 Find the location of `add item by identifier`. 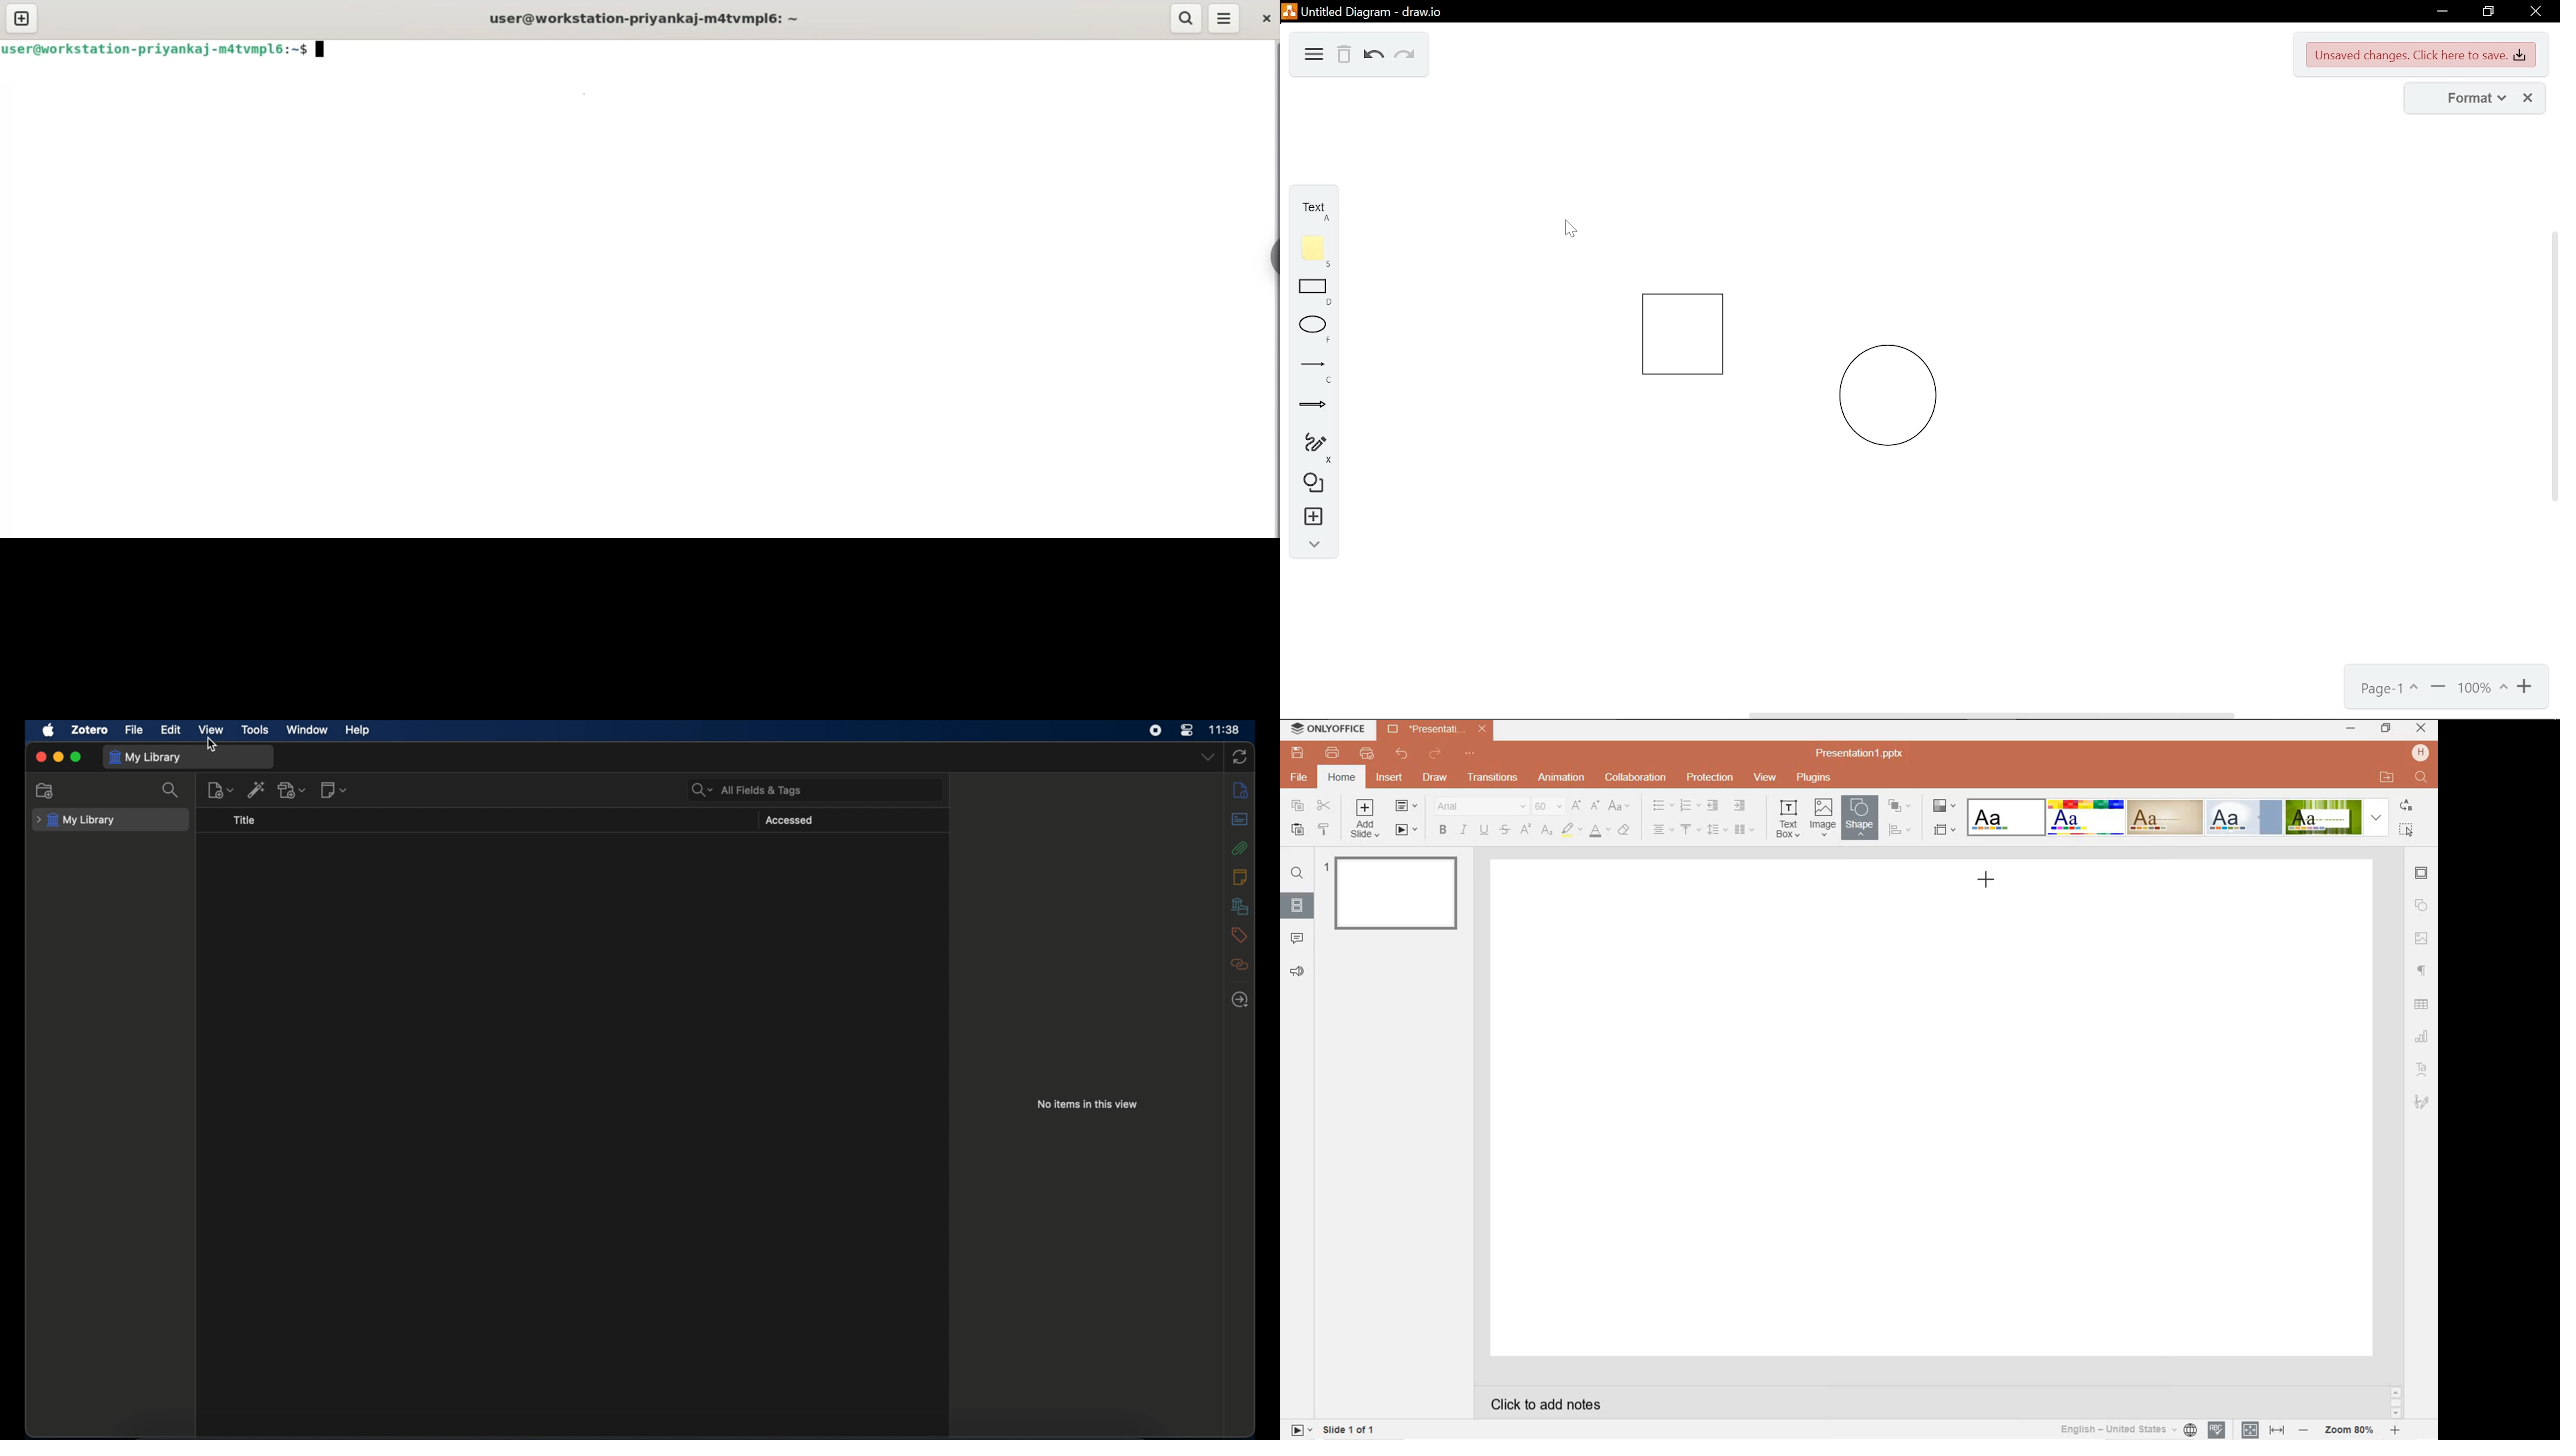

add item by identifier is located at coordinates (257, 789).